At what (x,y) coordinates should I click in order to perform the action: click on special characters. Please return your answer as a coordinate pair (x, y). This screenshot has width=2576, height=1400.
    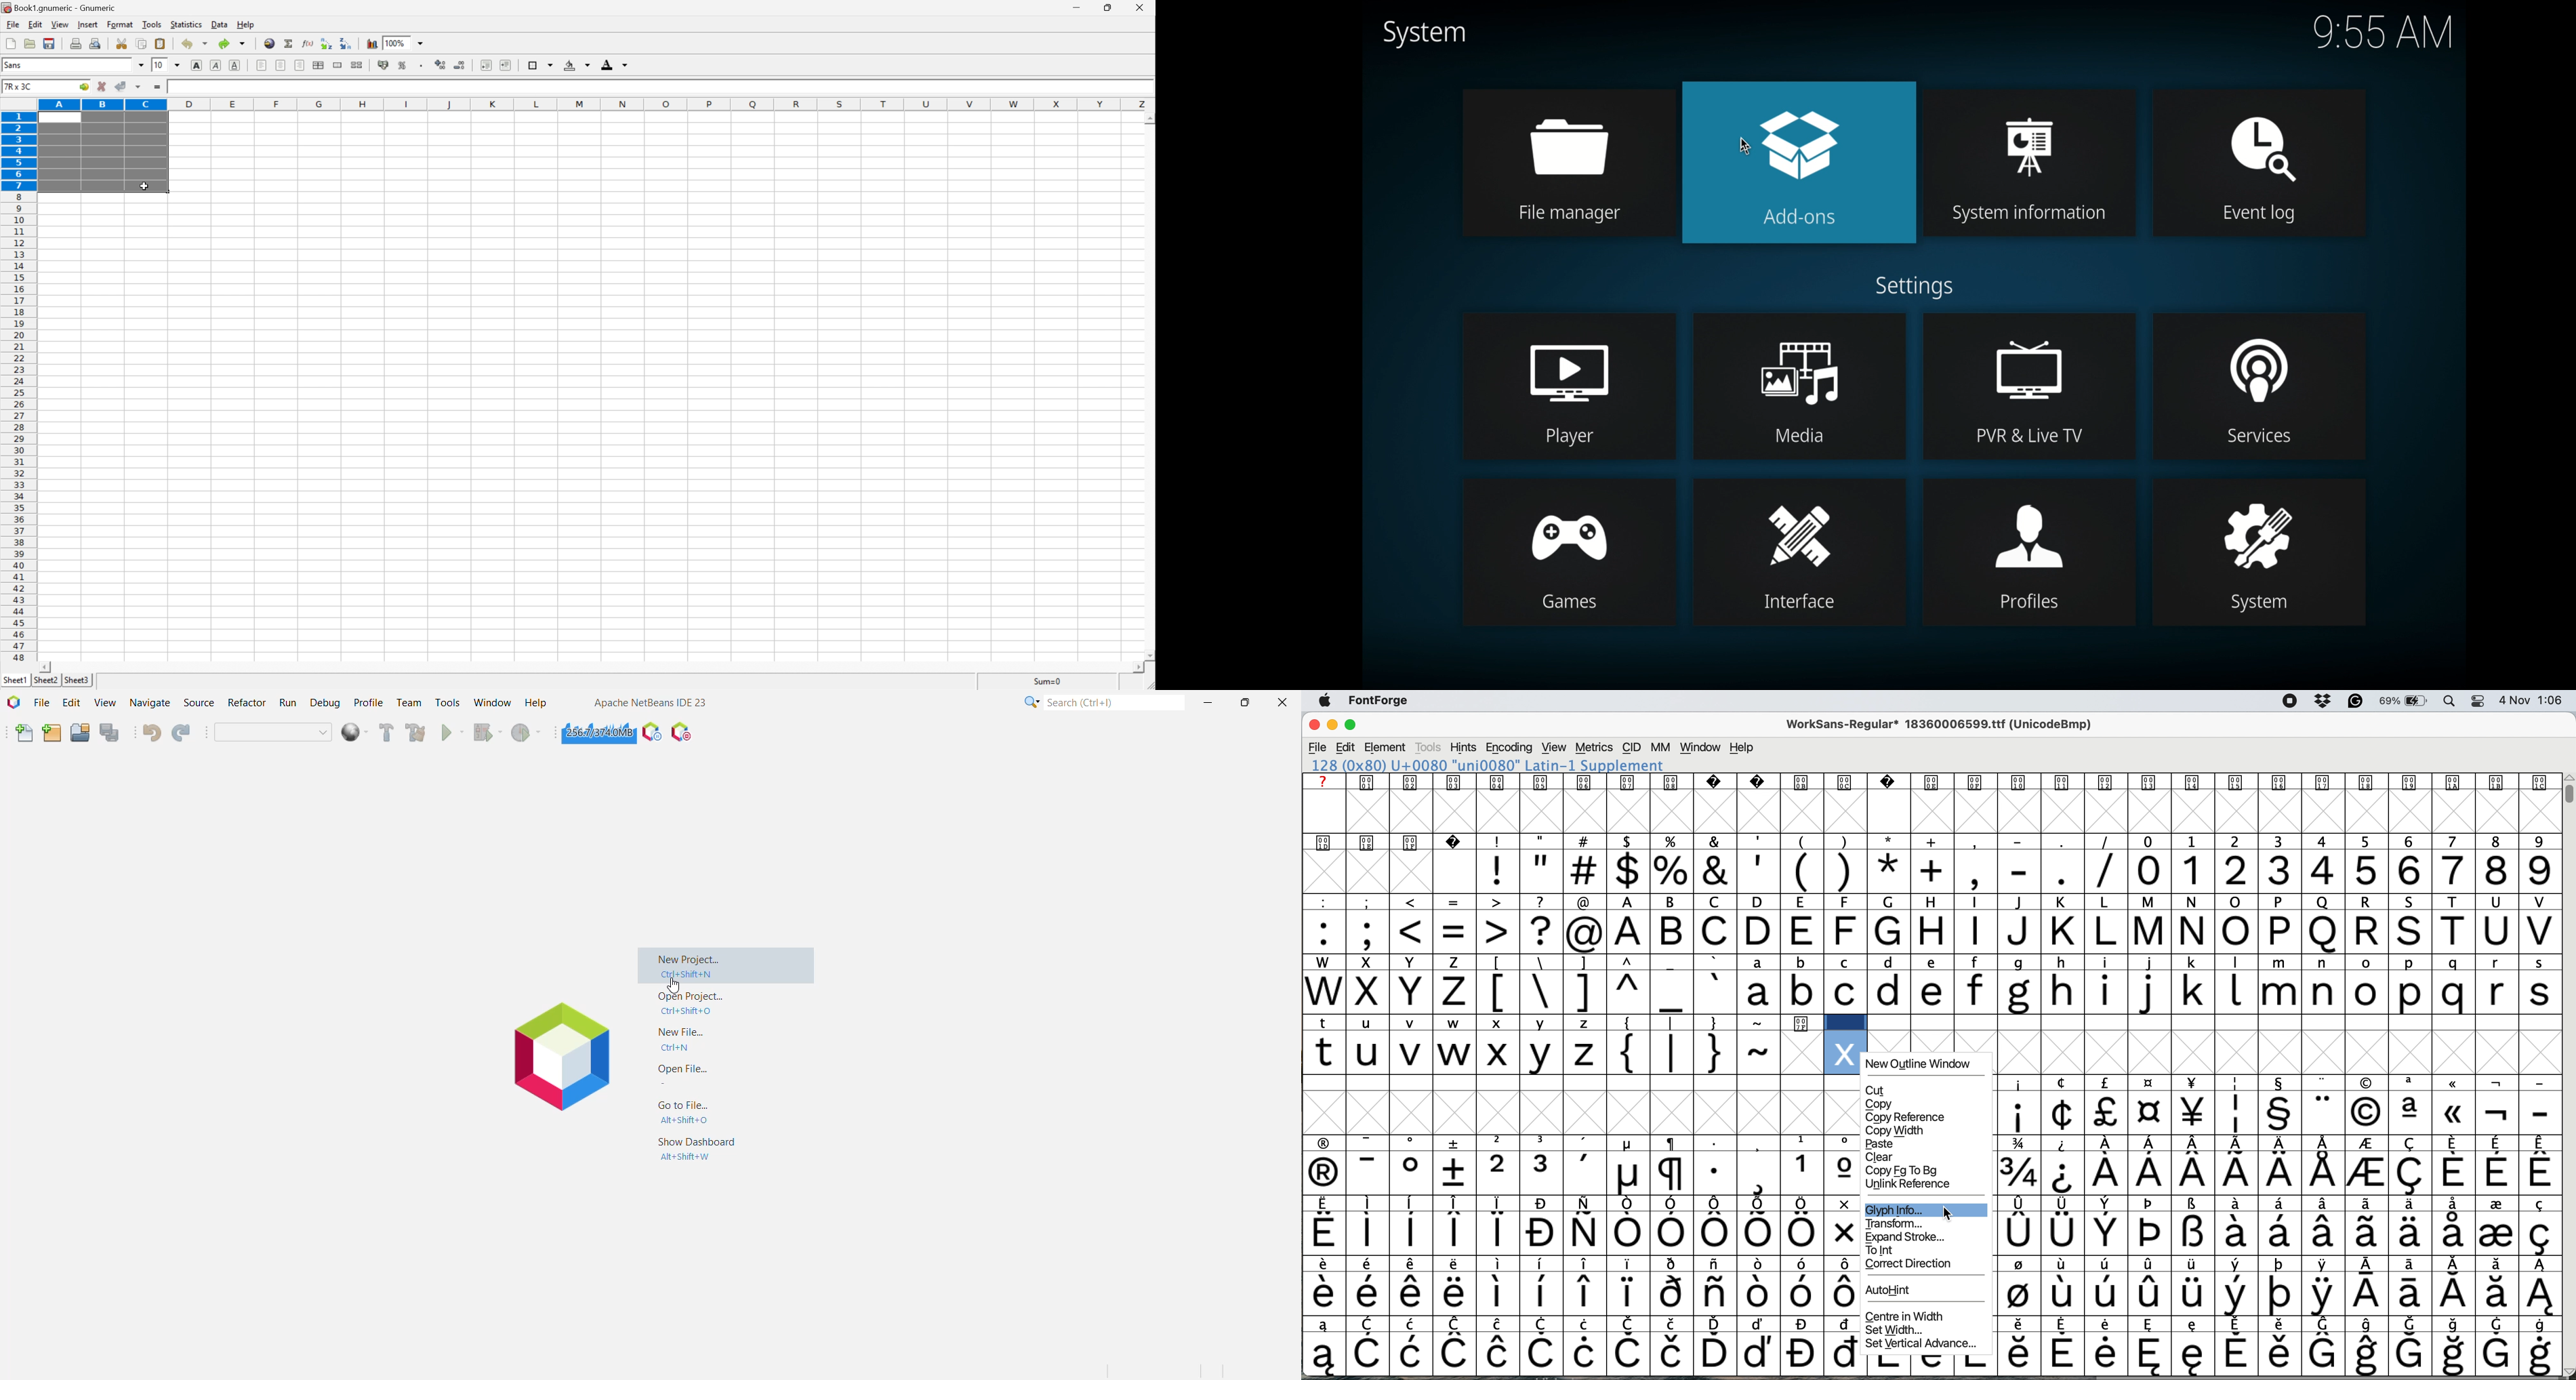
    Looking at the image, I should click on (1609, 1023).